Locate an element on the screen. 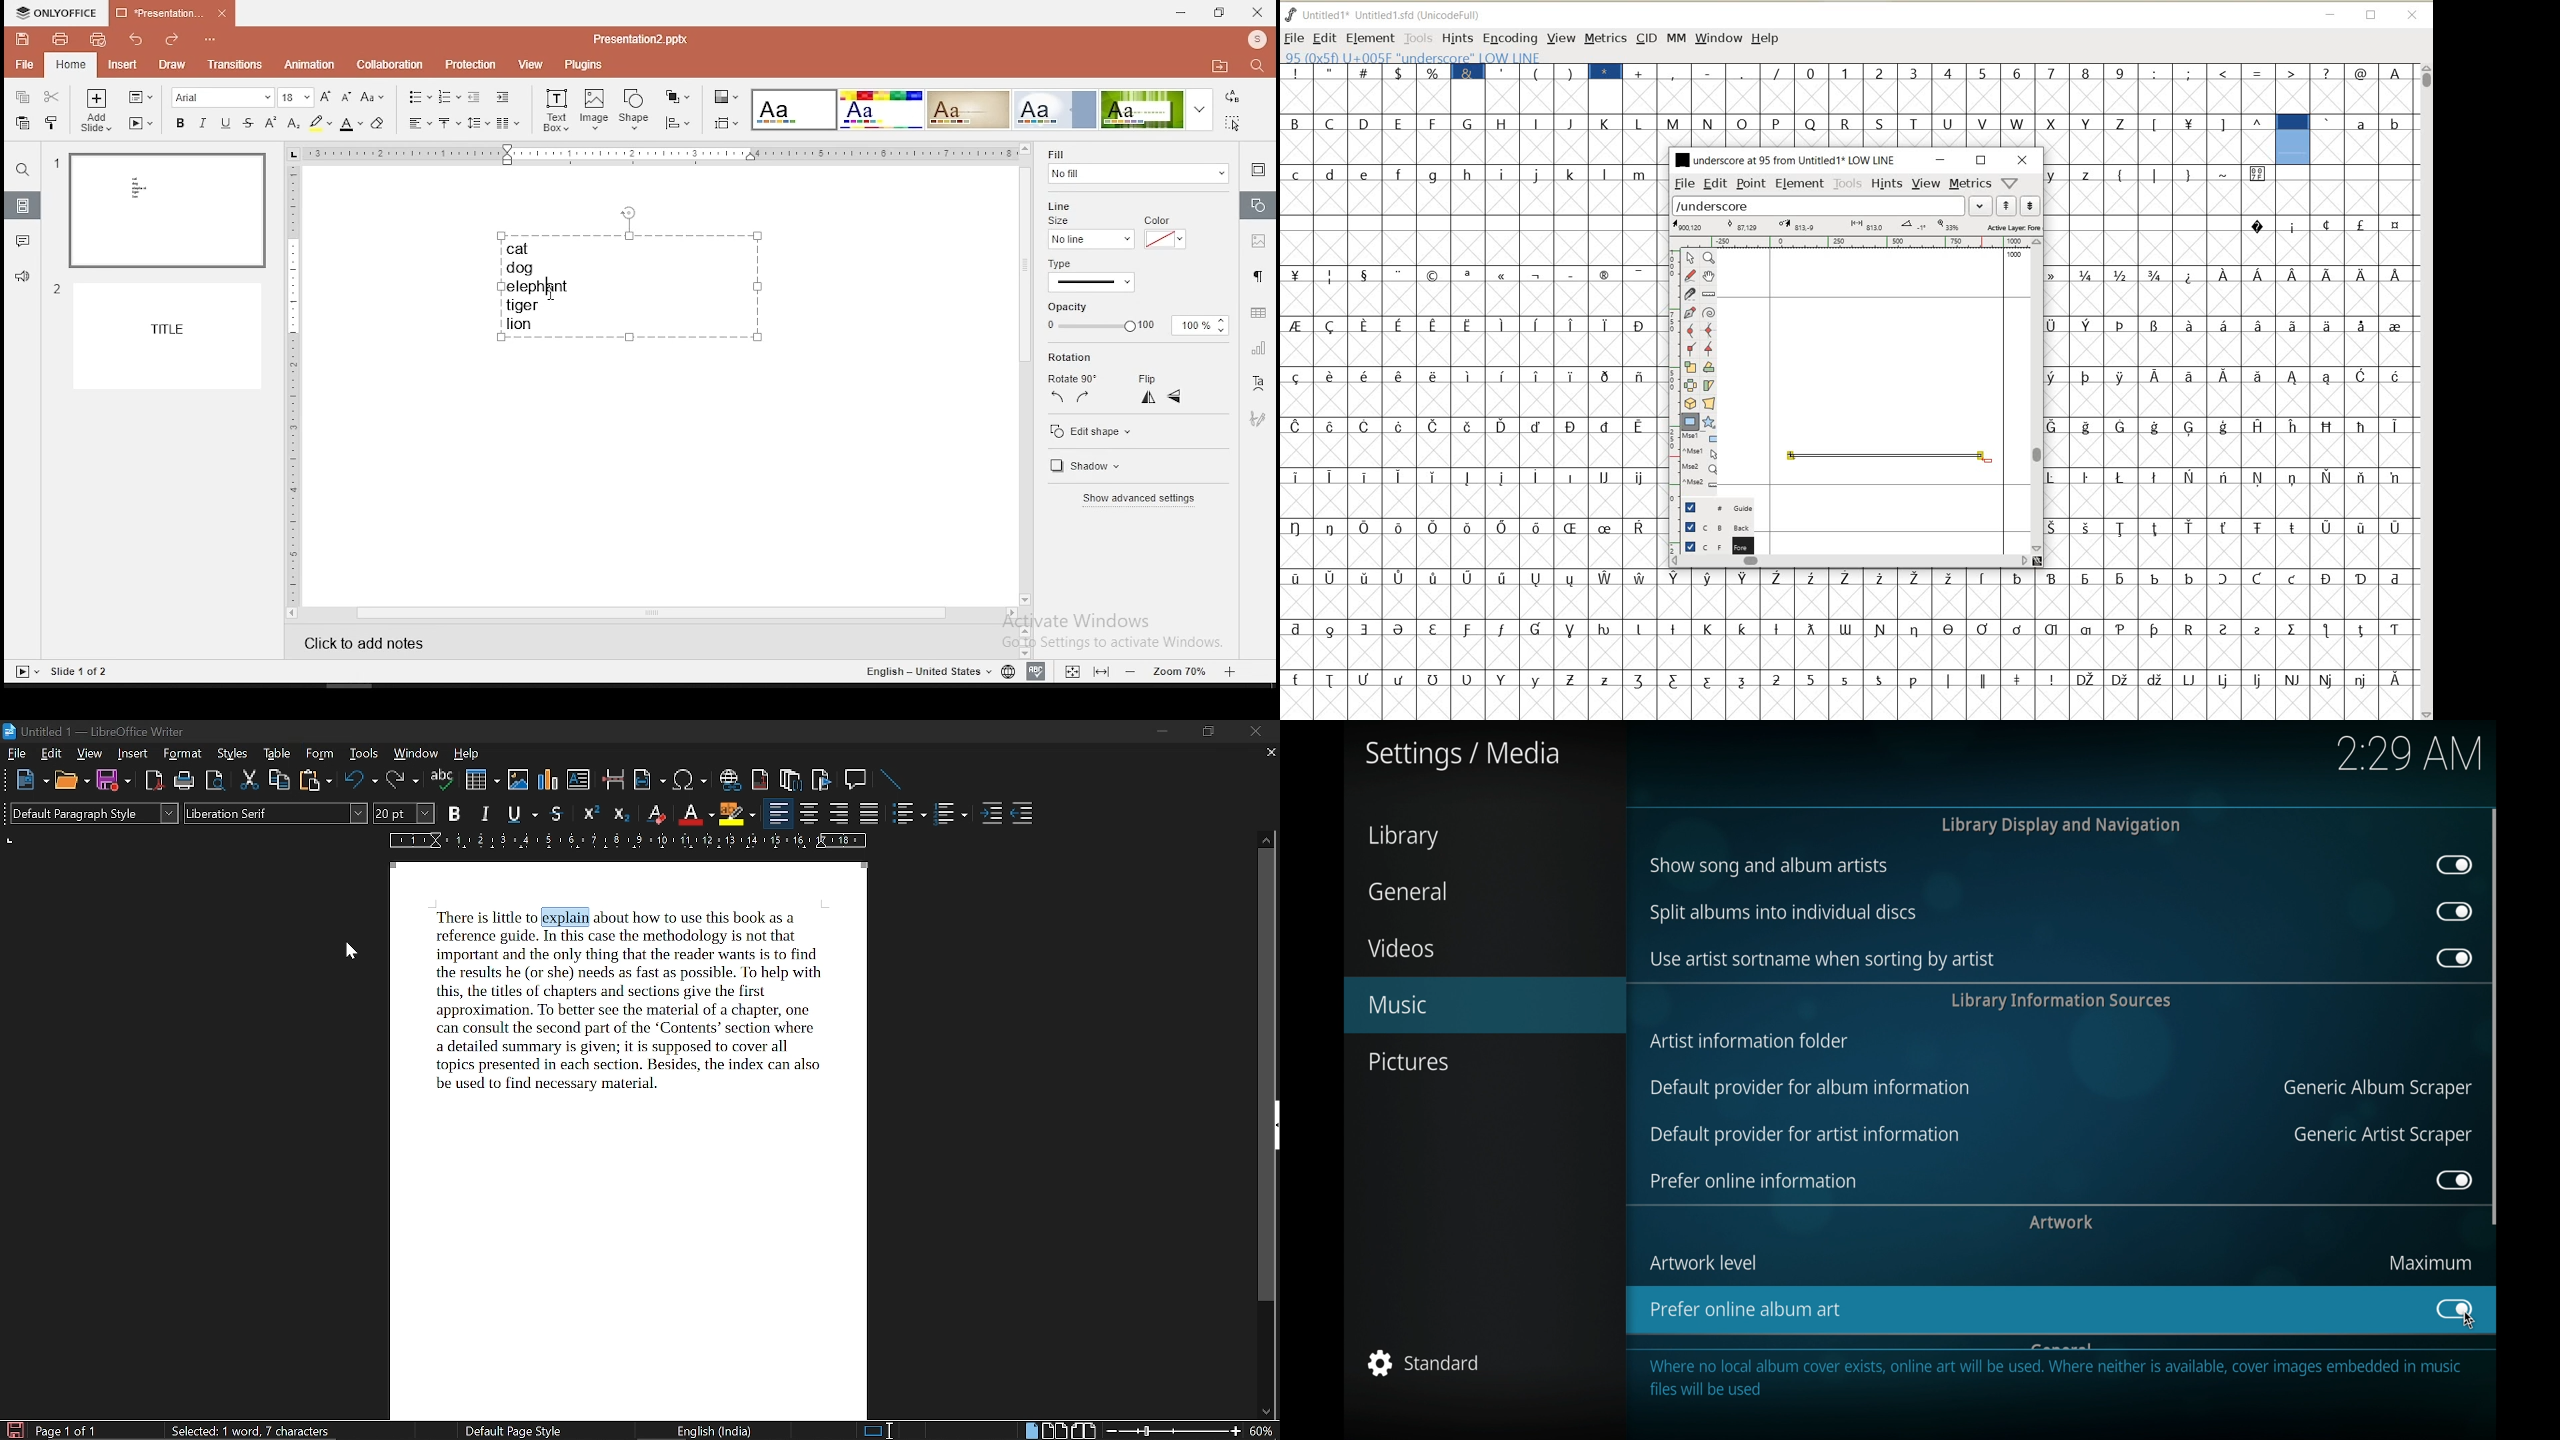 The width and height of the screenshot is (2576, 1456). vertical alignment is located at coordinates (449, 122).